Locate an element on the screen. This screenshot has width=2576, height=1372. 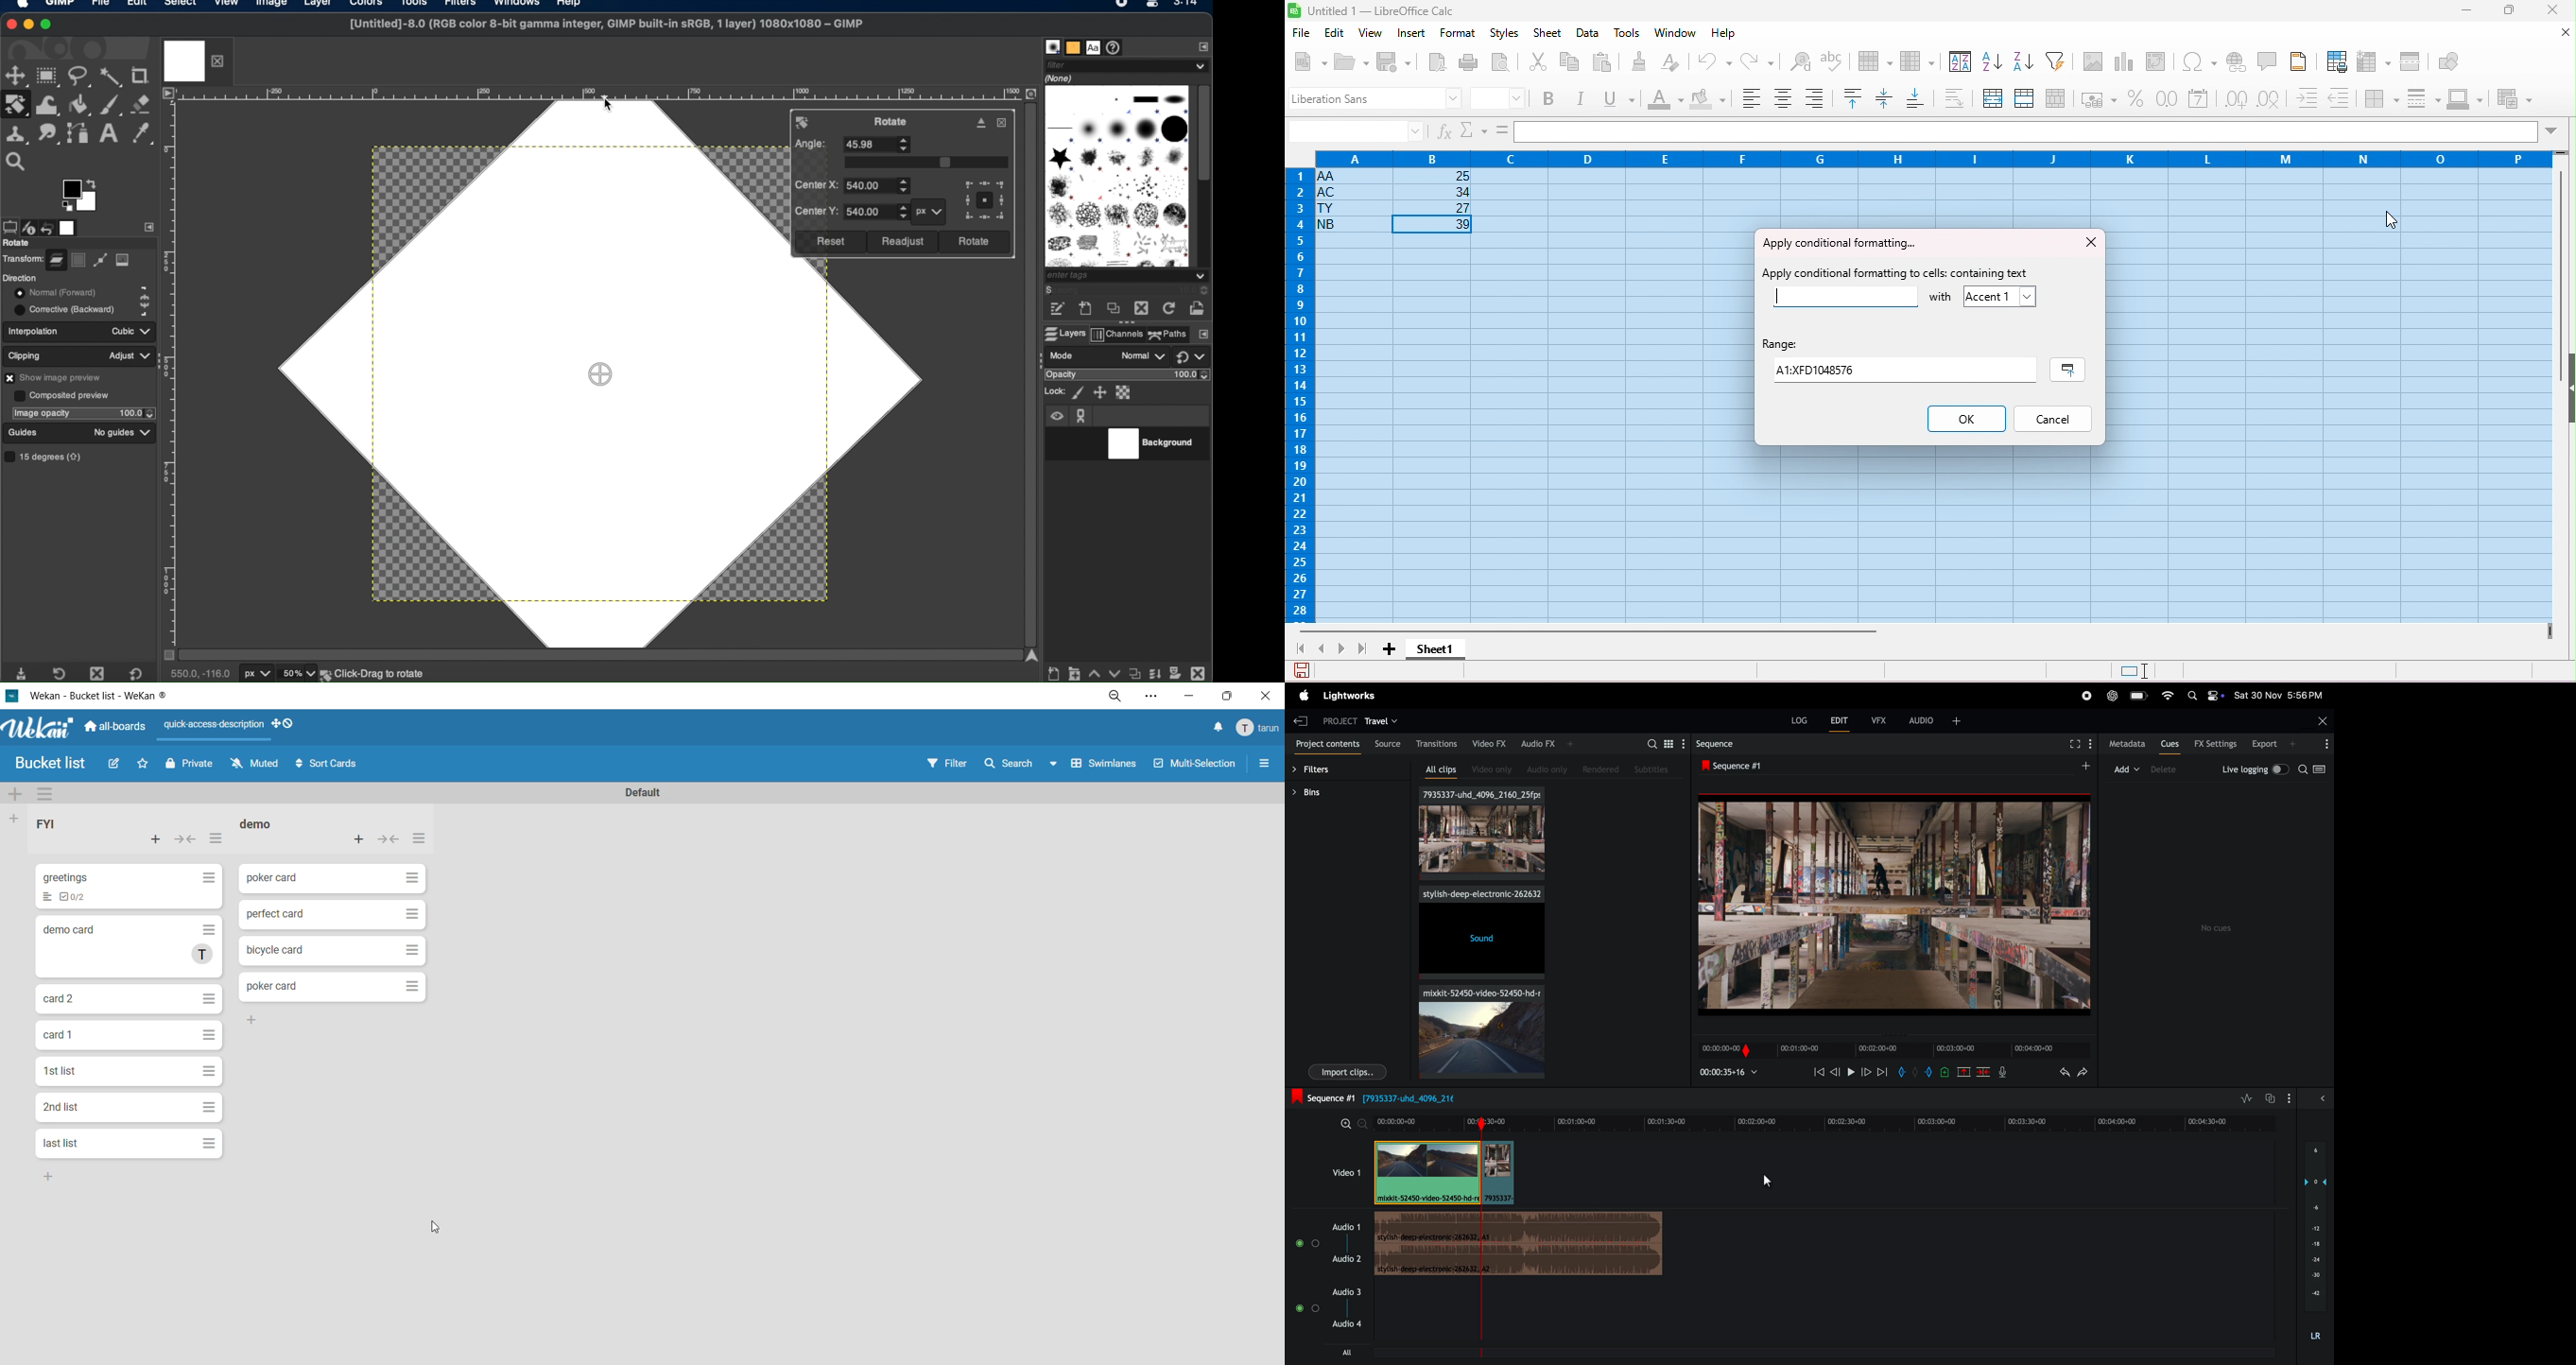
Hamburger is located at coordinates (208, 1107).